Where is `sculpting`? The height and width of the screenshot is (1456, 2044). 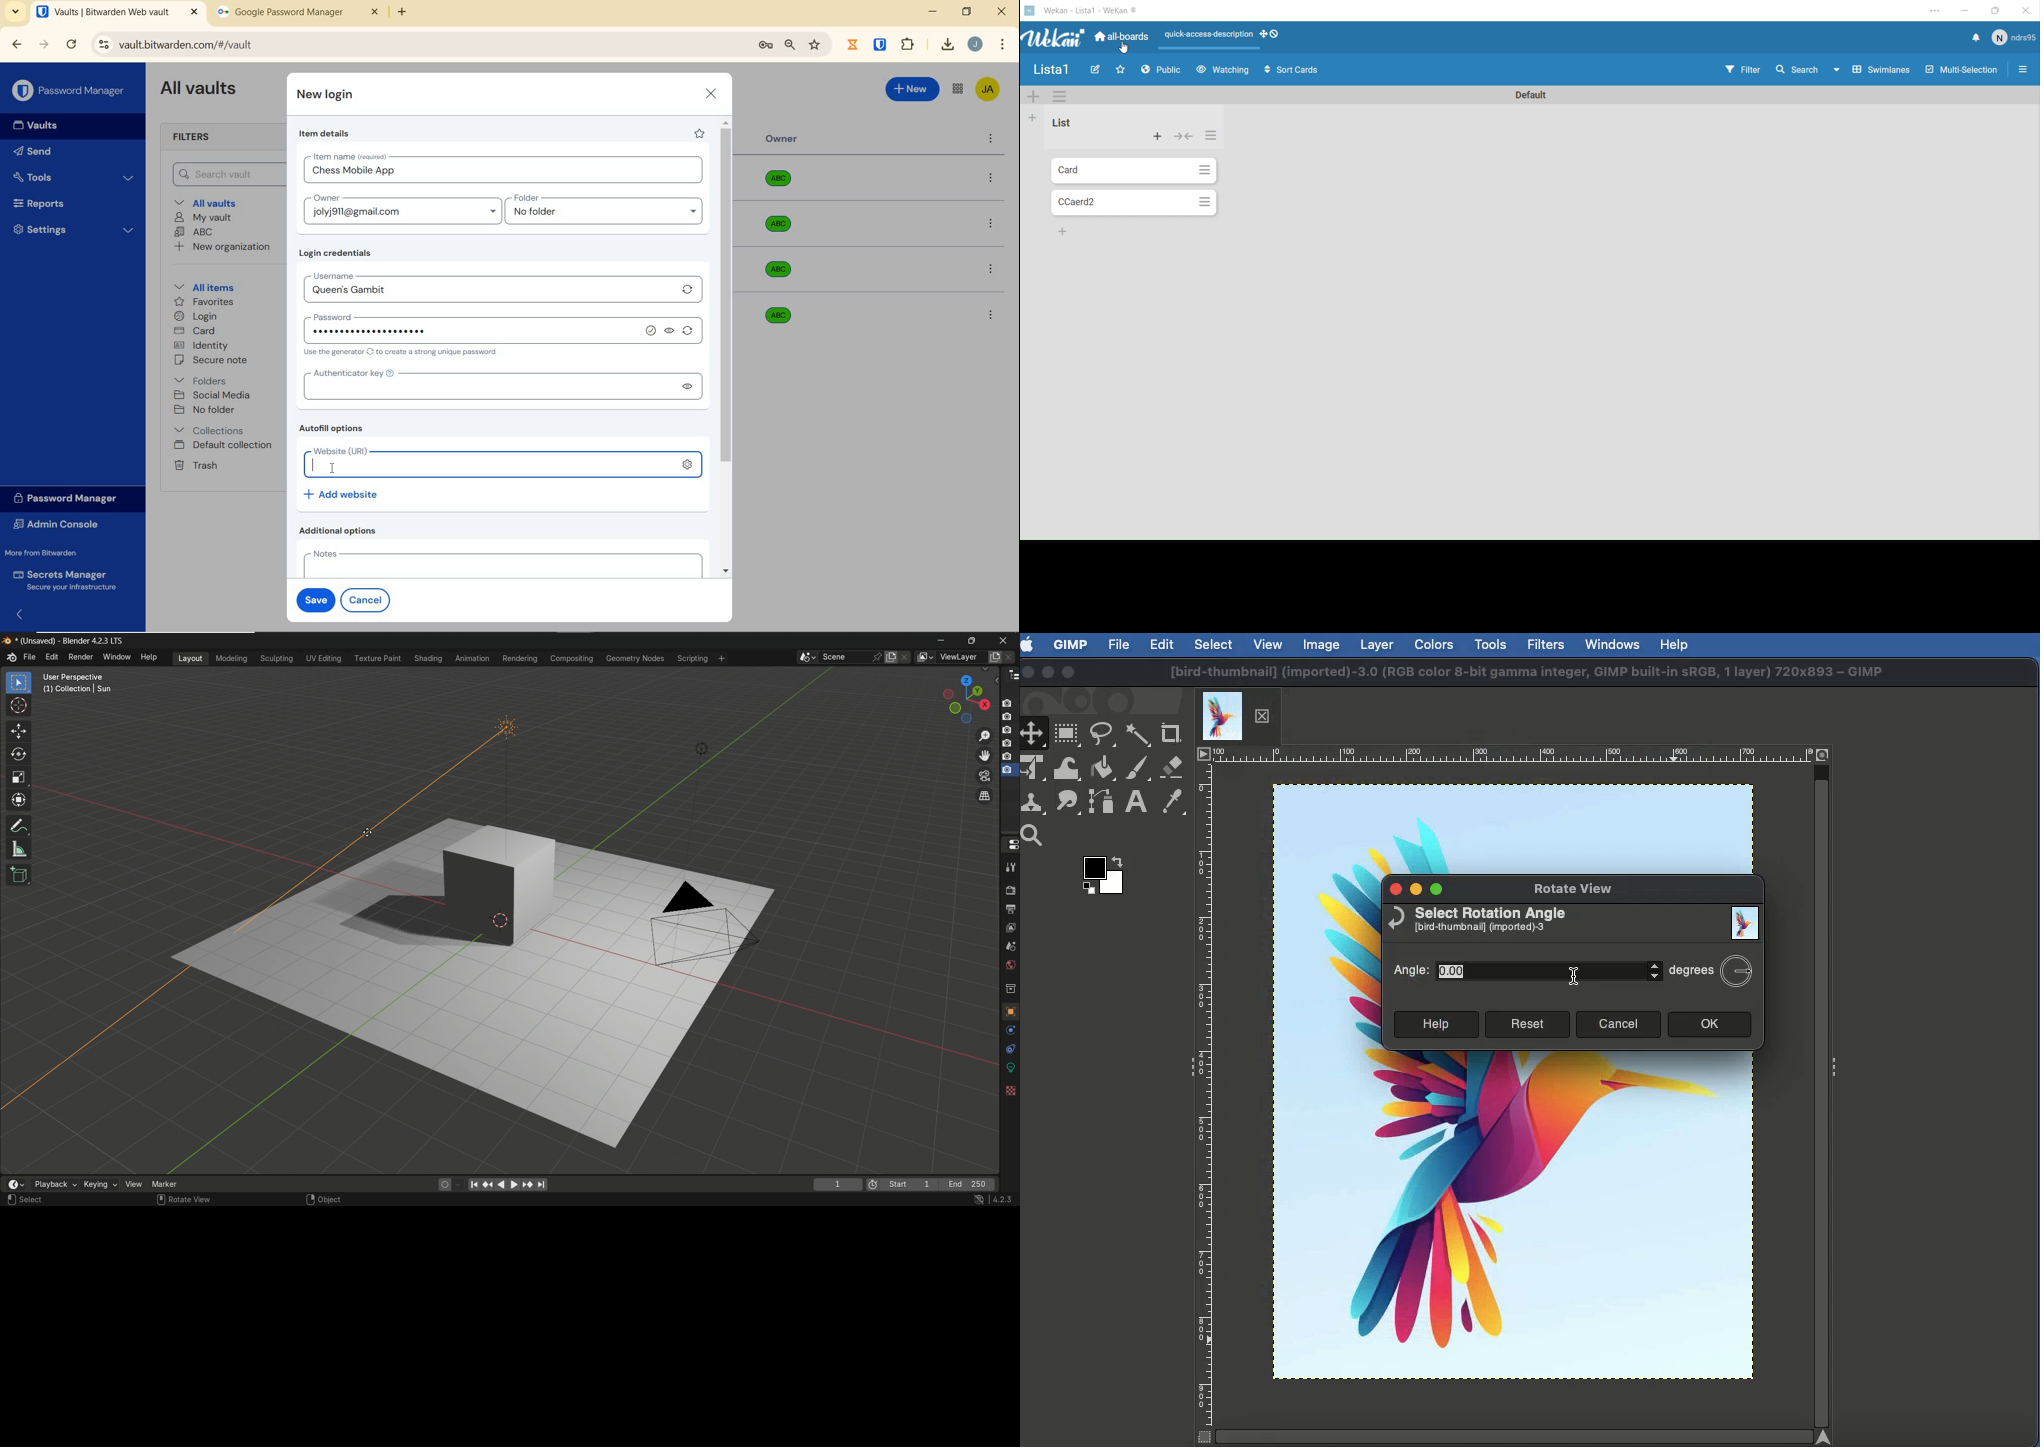
sculpting is located at coordinates (276, 659).